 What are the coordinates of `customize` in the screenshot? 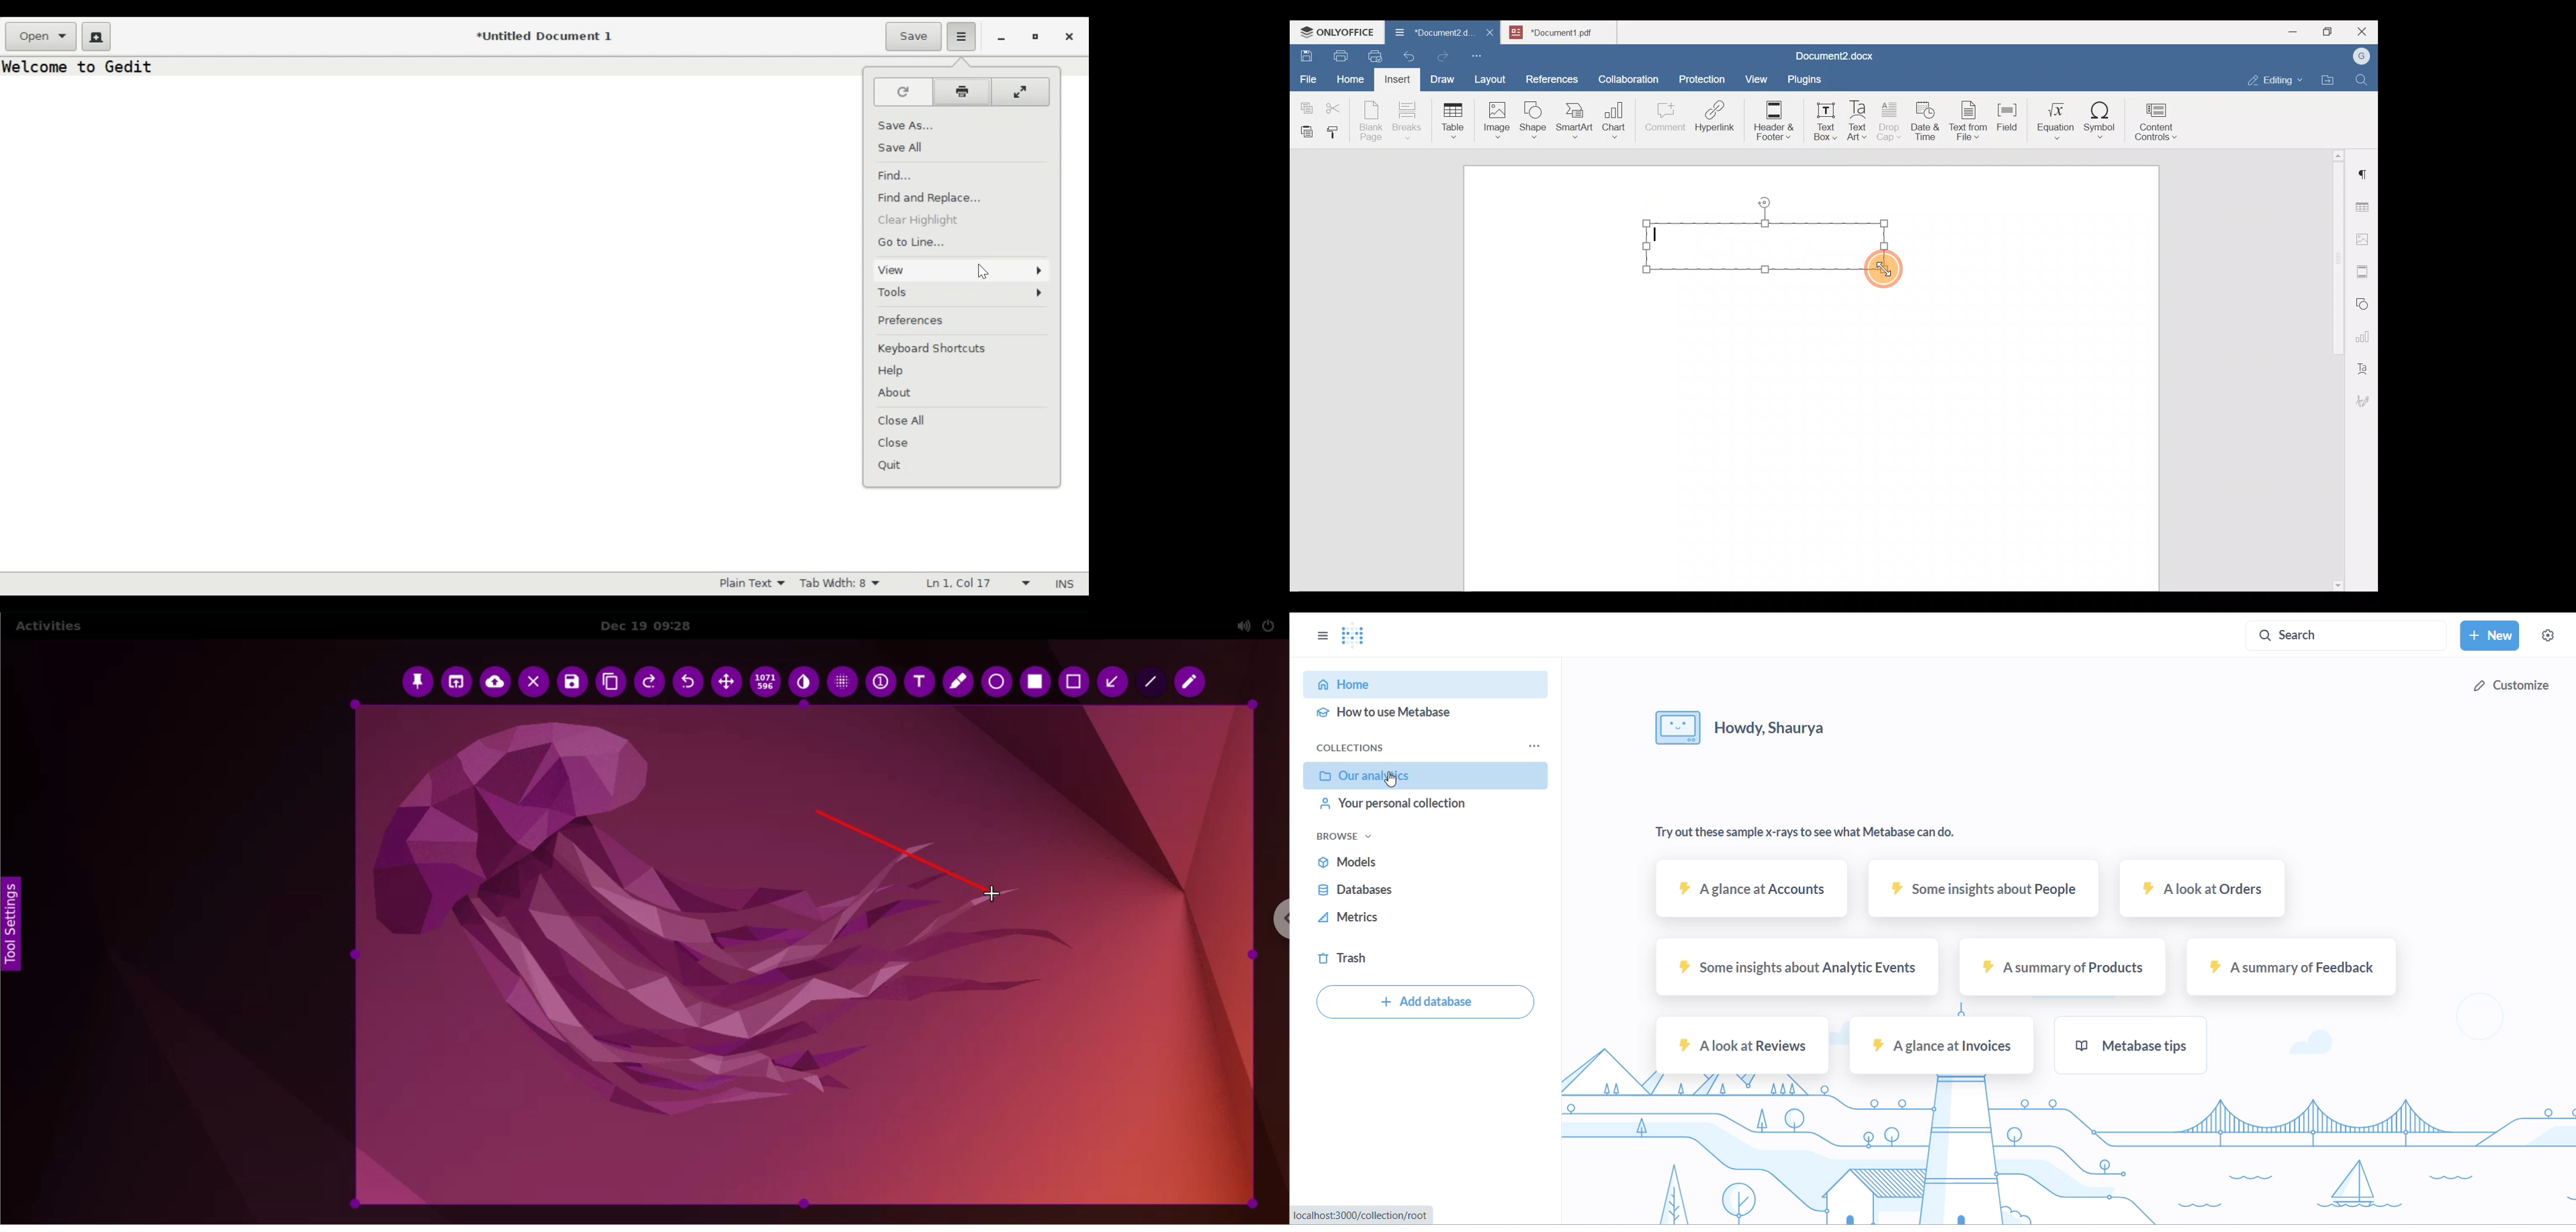 It's located at (2510, 685).